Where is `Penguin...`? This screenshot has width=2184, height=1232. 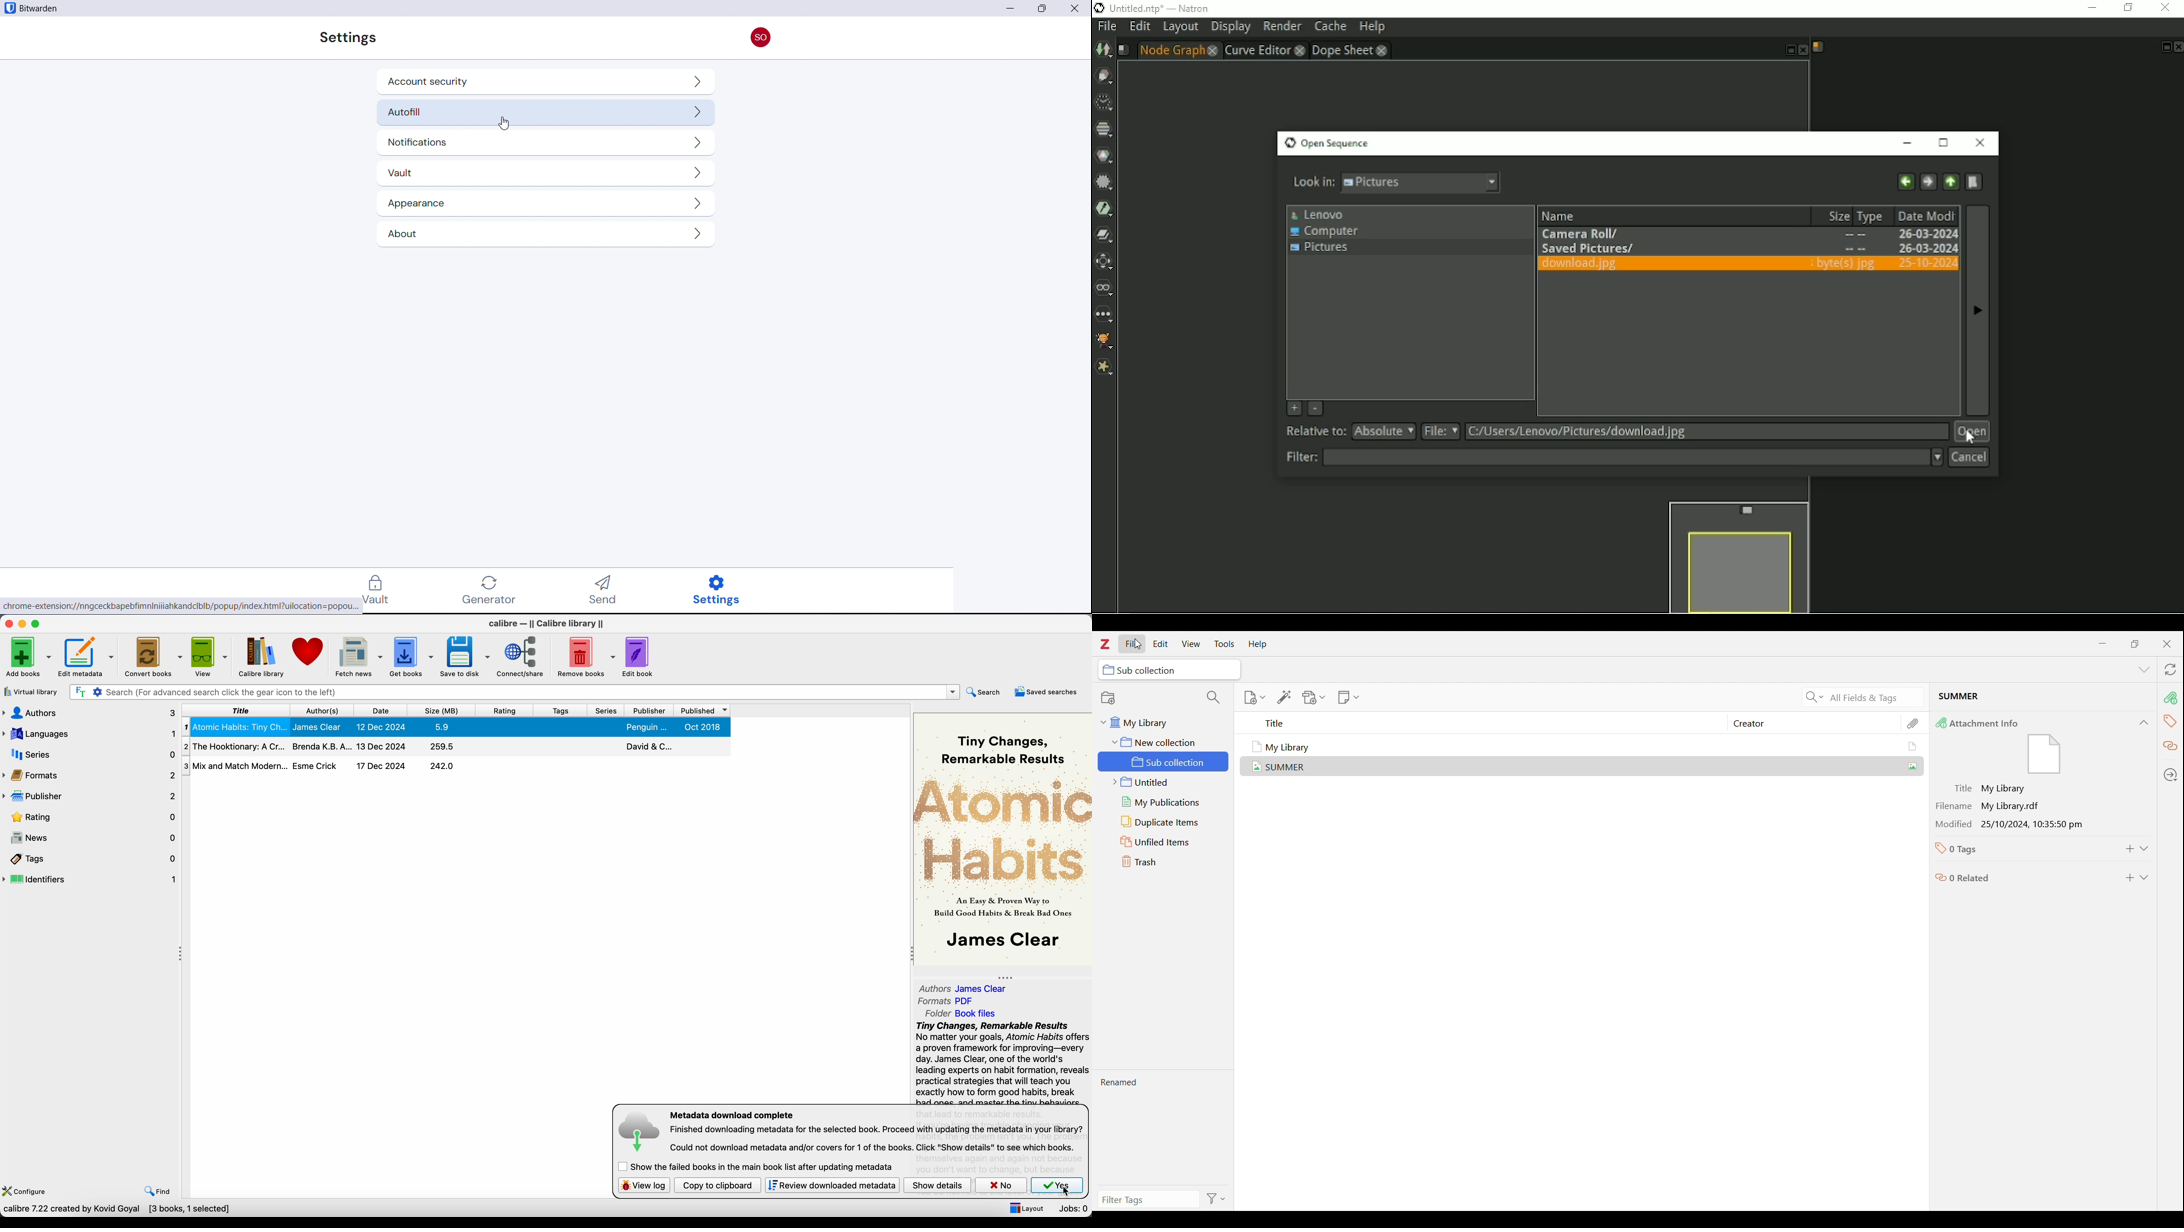 Penguin... is located at coordinates (646, 727).